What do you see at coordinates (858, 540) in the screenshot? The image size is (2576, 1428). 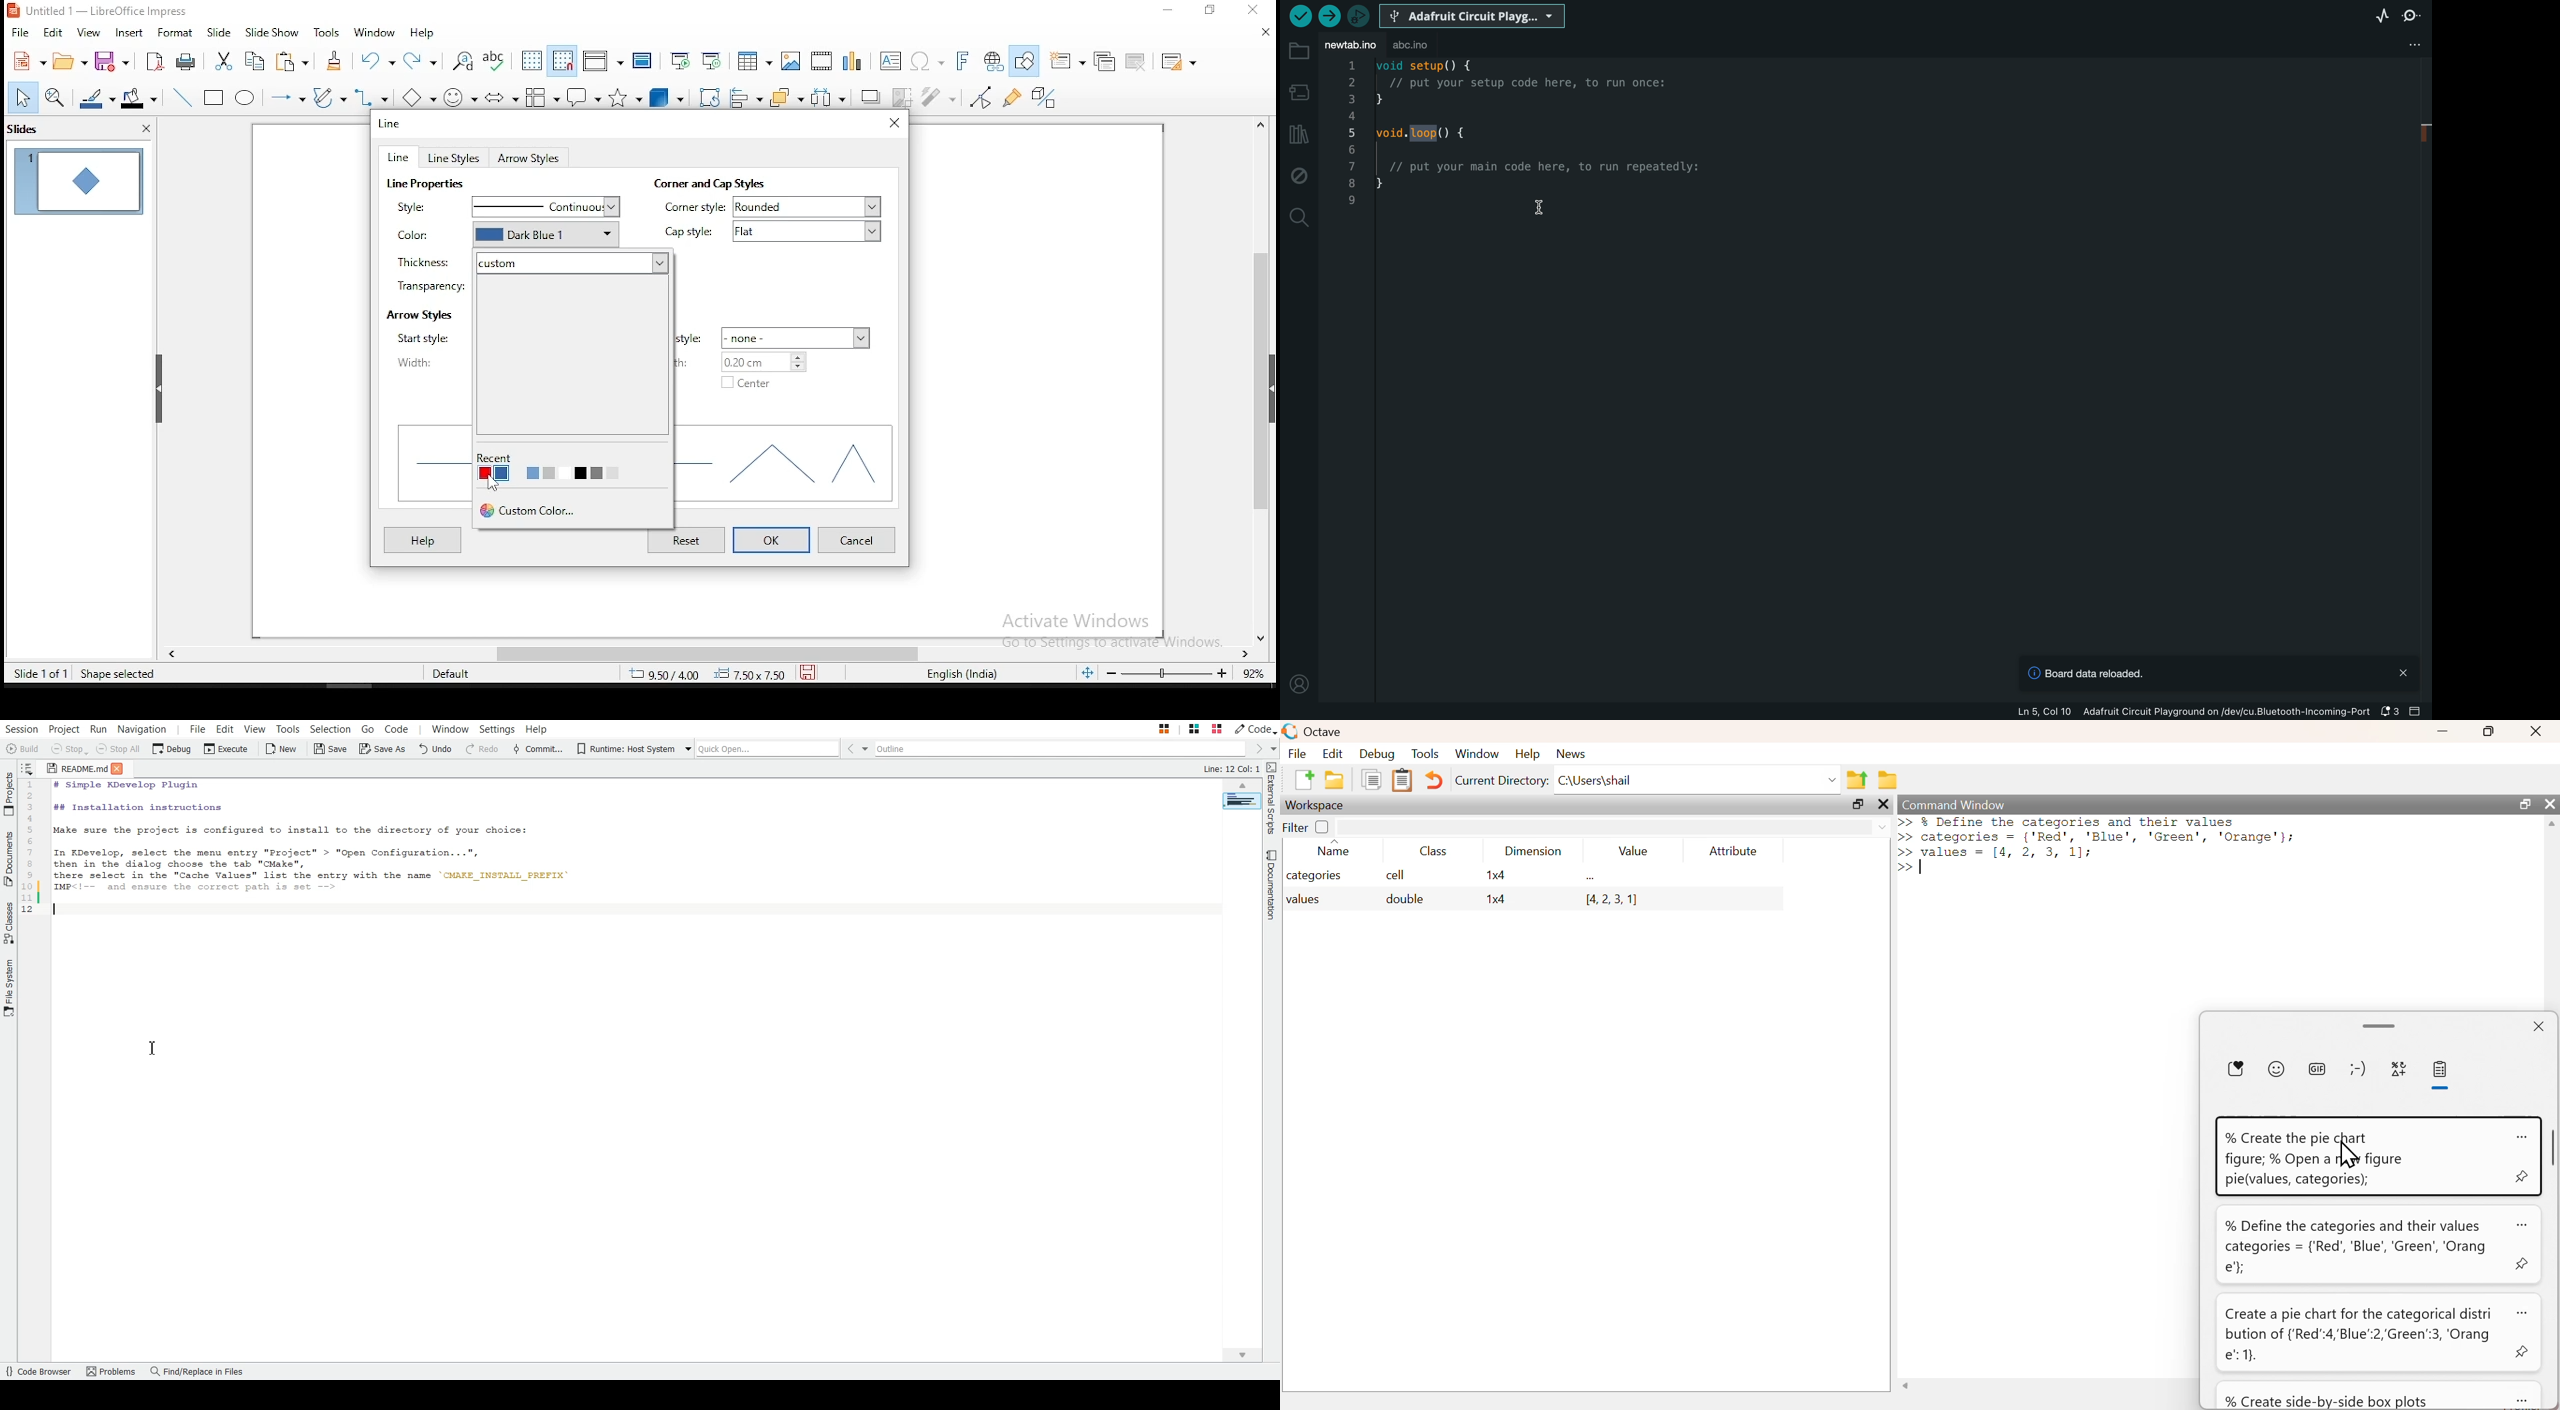 I see `cancel` at bounding box center [858, 540].